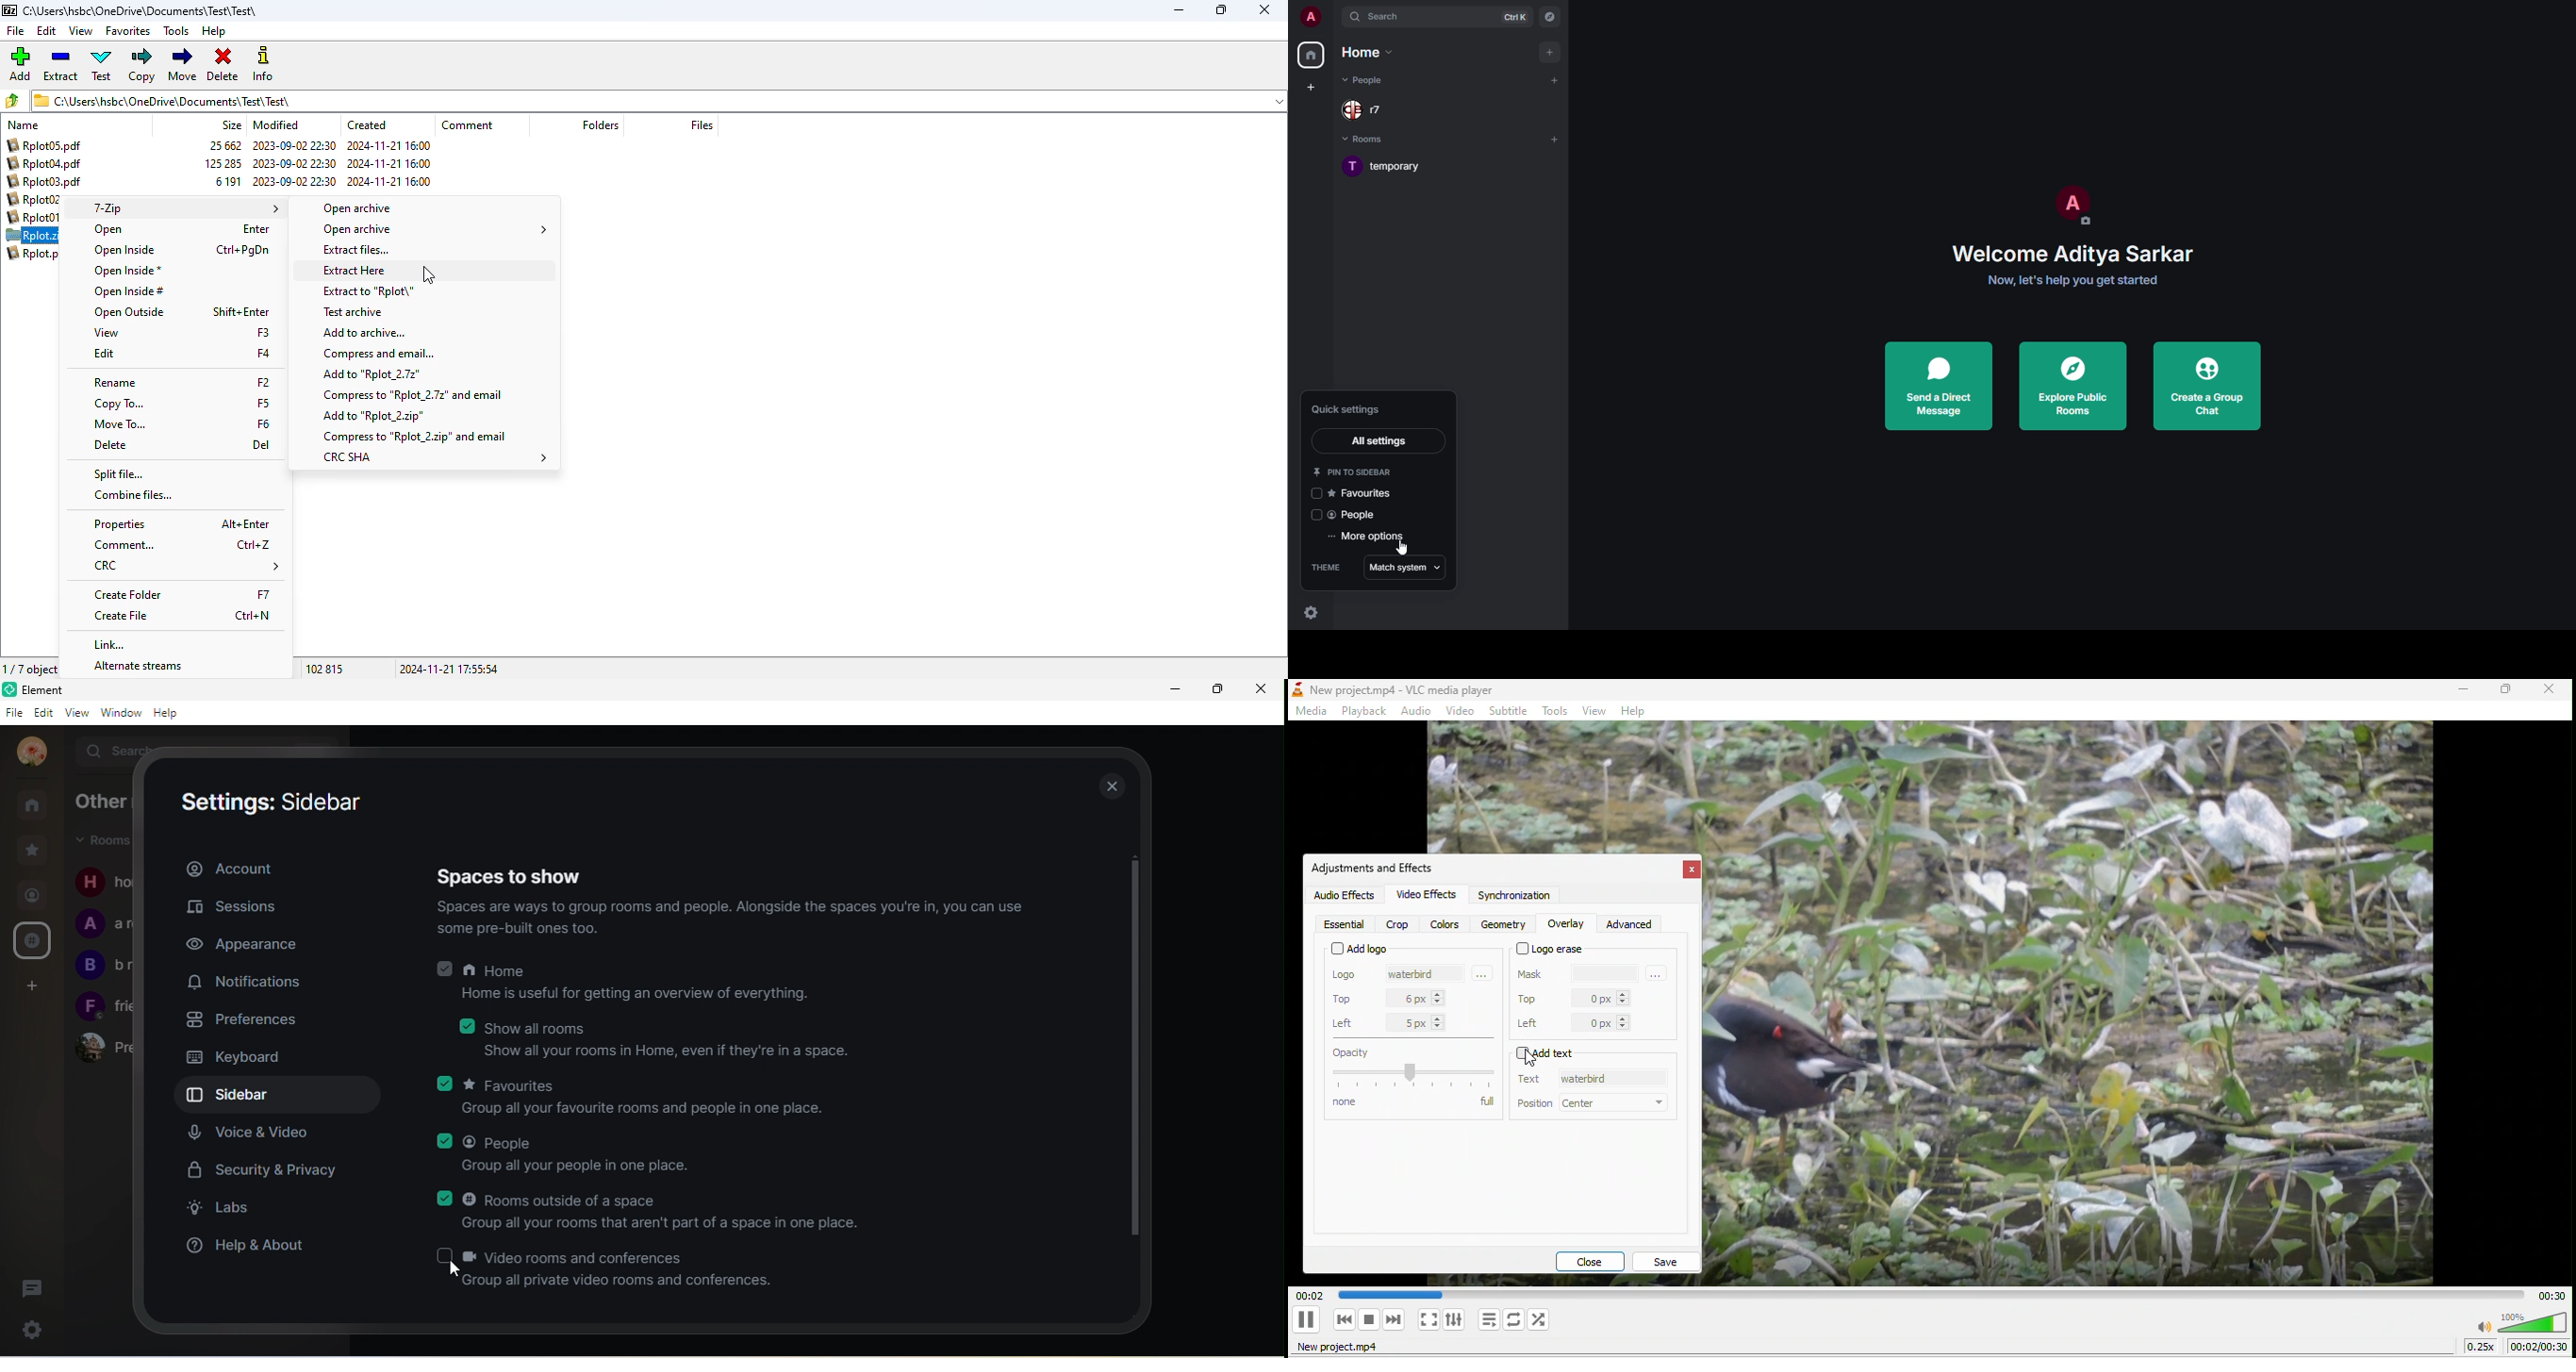 The width and height of the screenshot is (2576, 1372). I want to click on left, so click(1534, 1022).